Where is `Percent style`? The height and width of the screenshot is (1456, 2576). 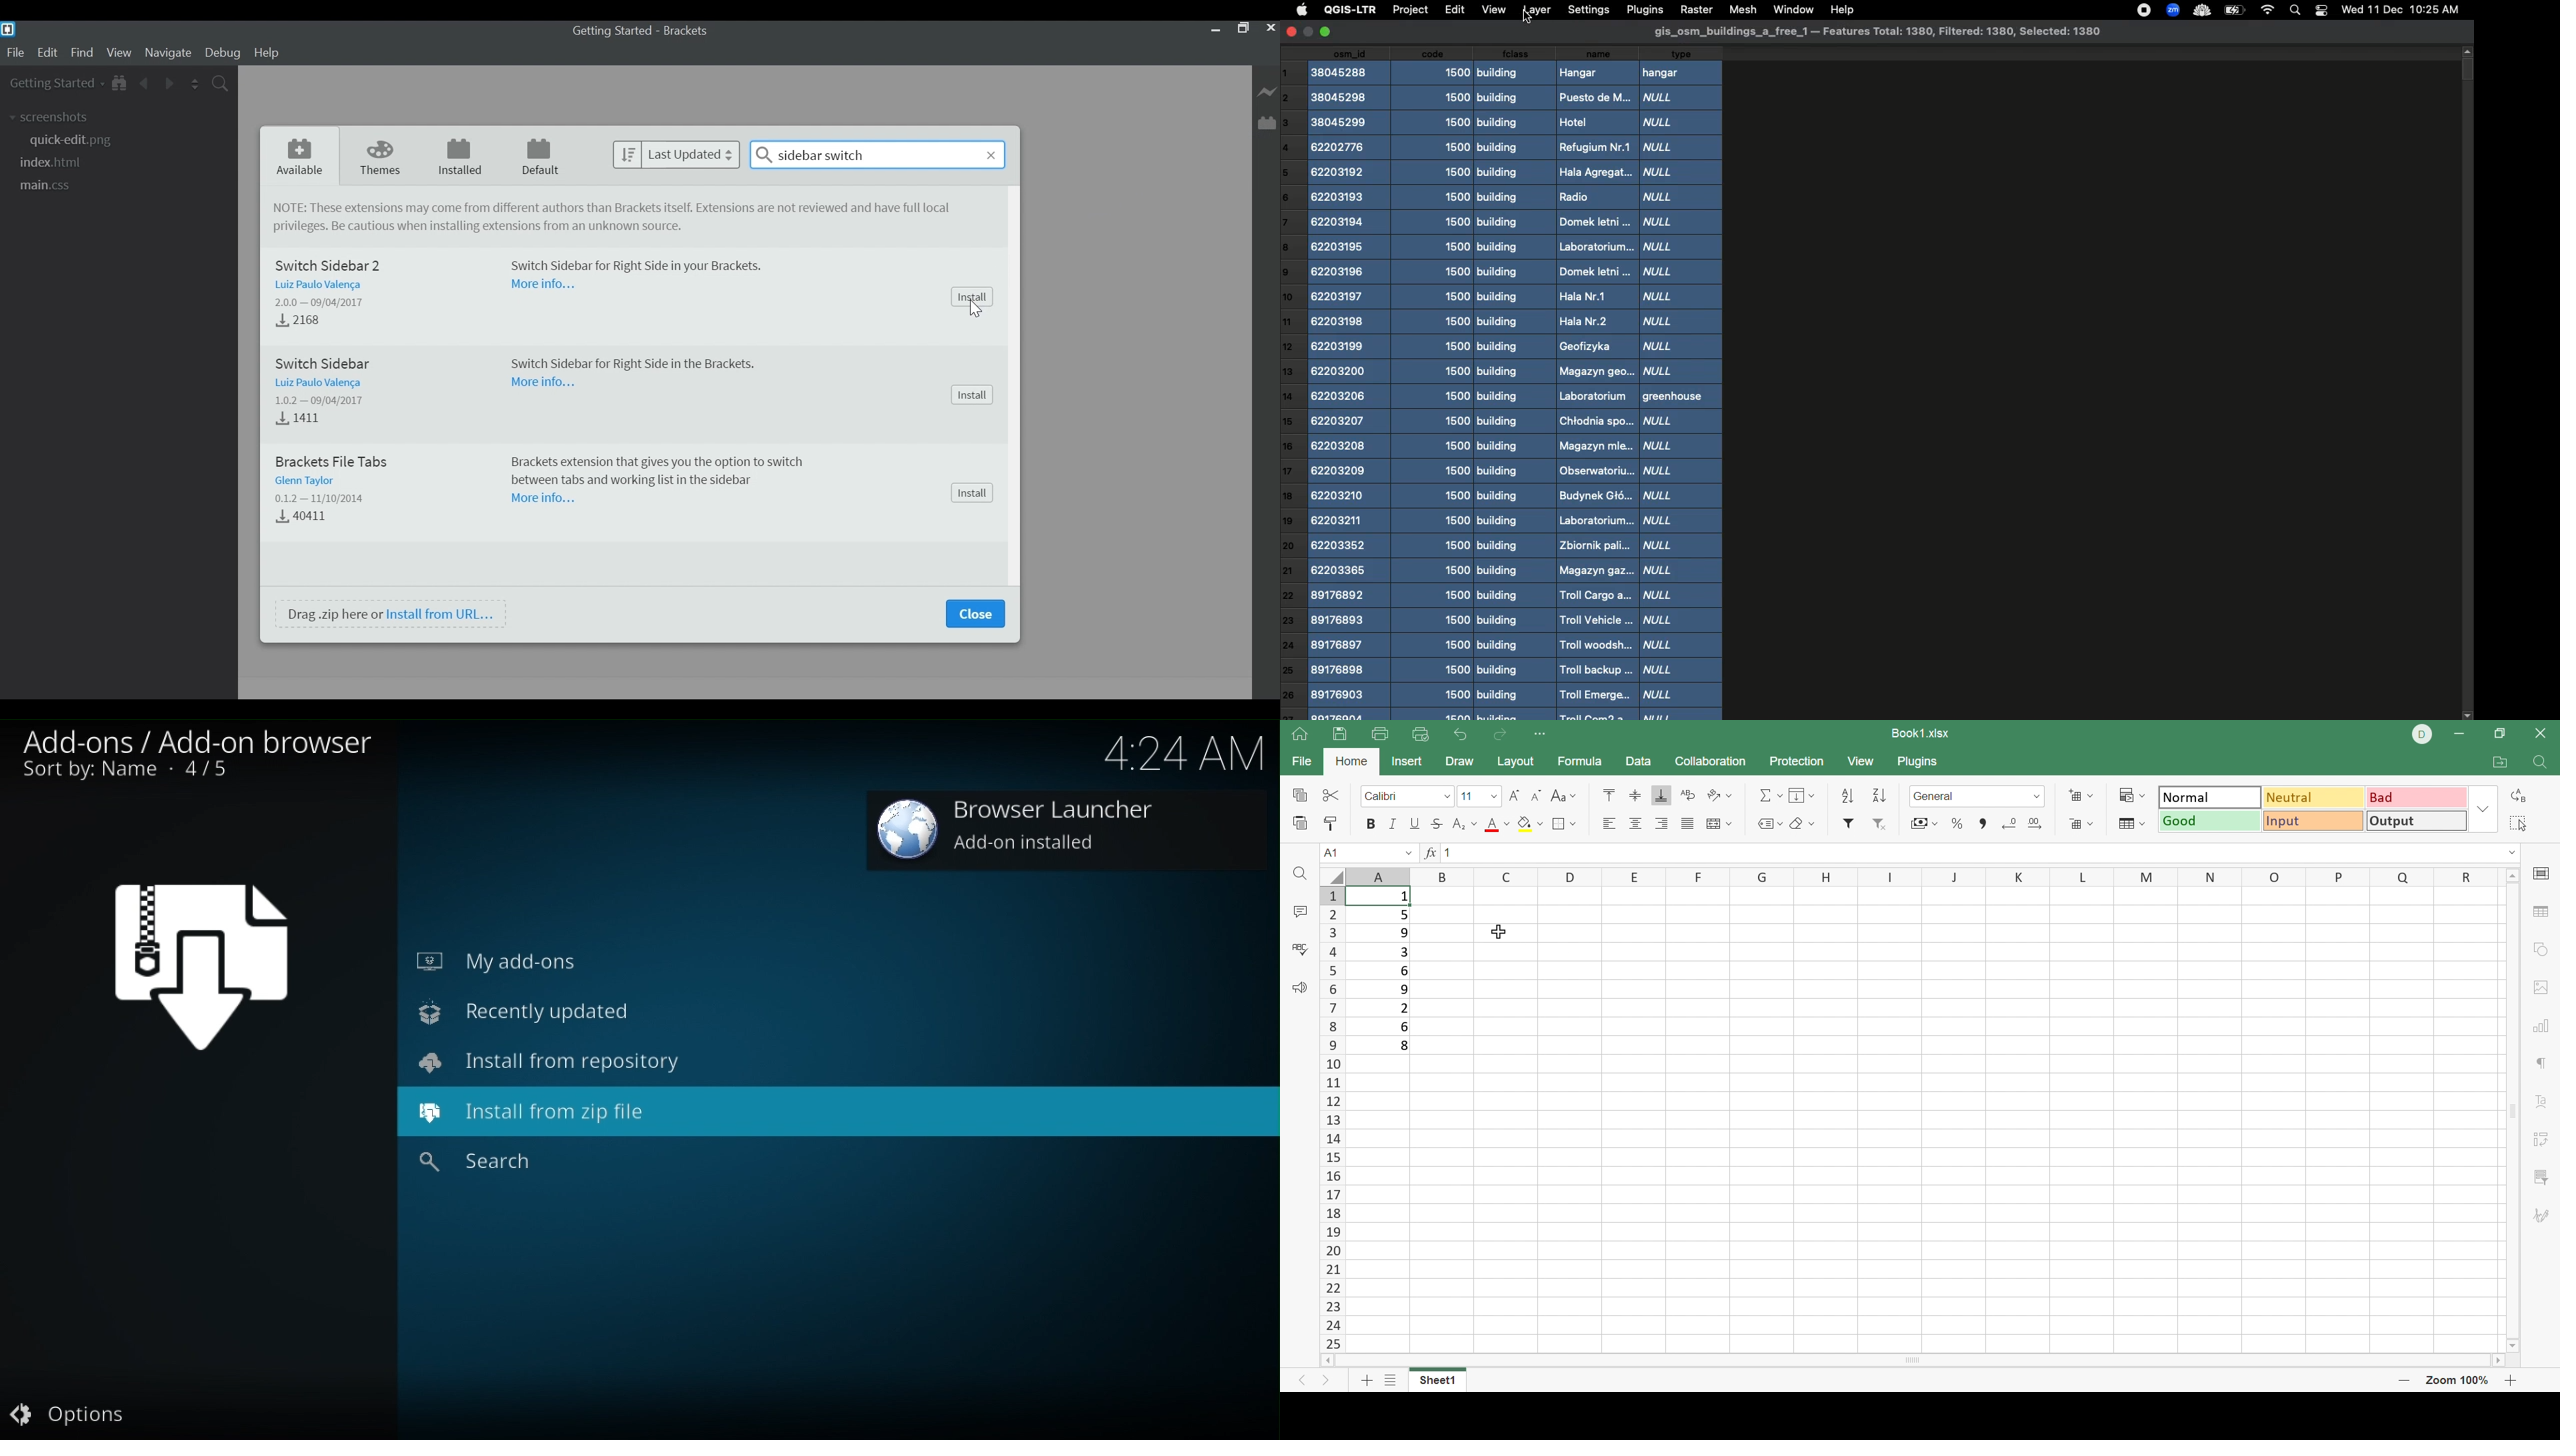
Percent style is located at coordinates (1957, 823).